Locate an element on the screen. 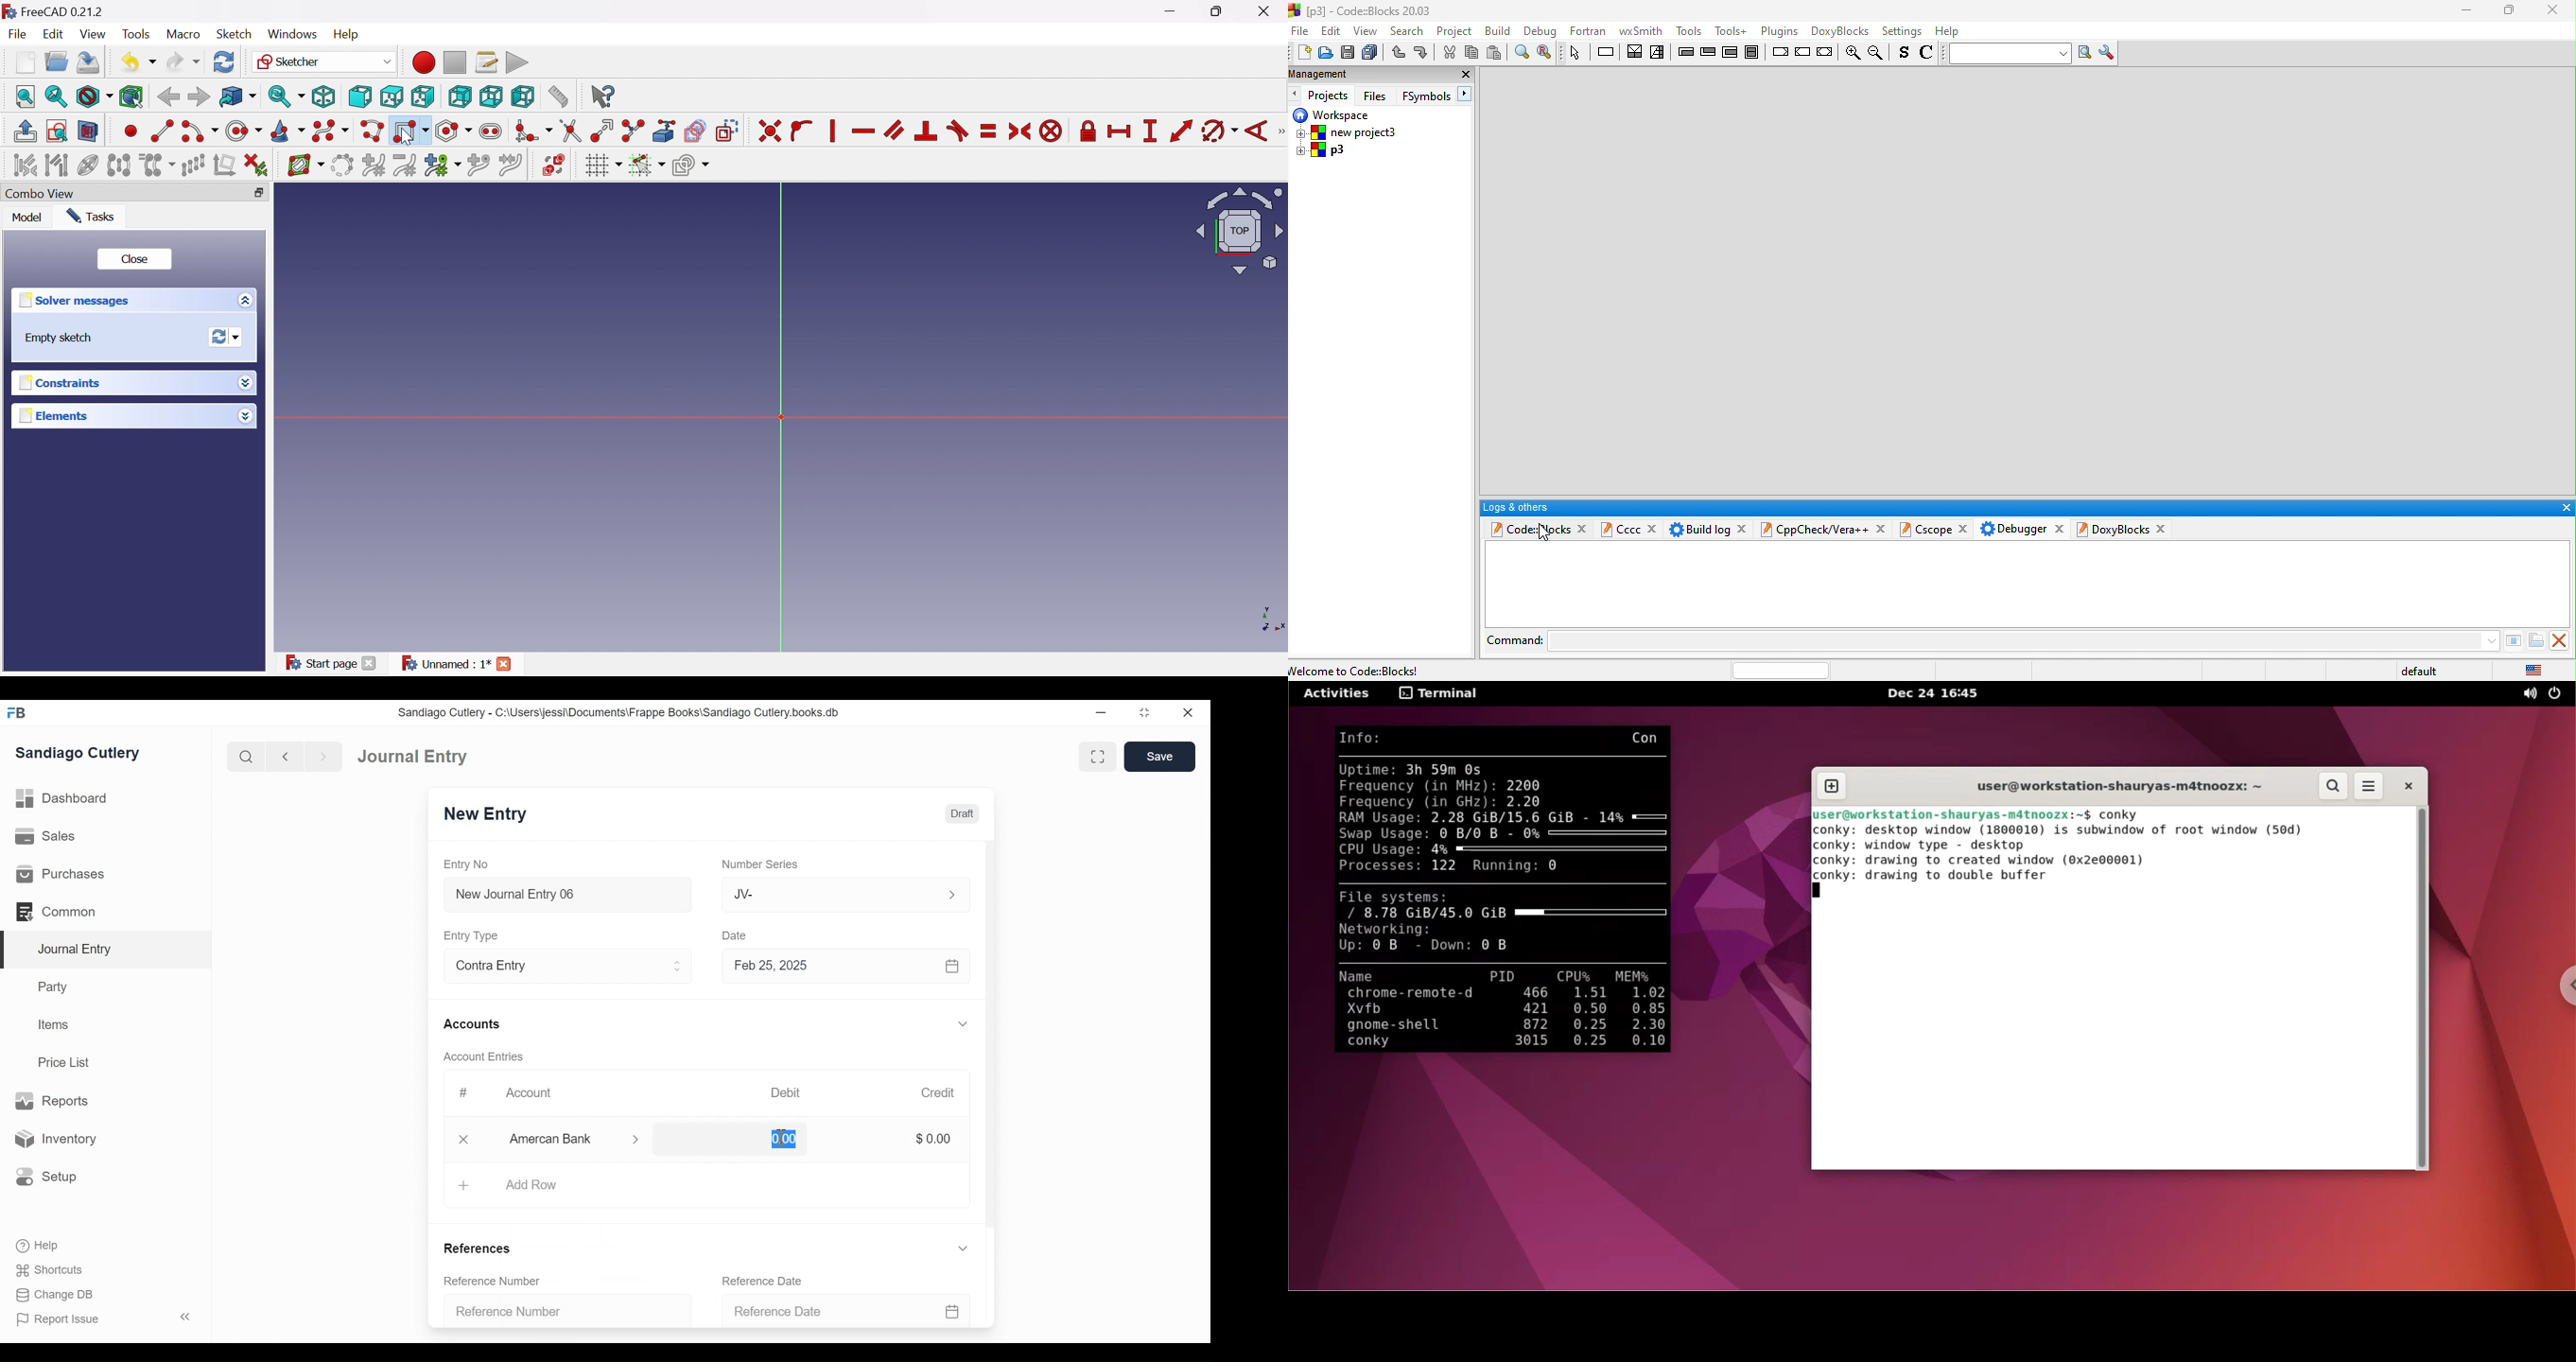 This screenshot has width=2576, height=1372. Reference Number is located at coordinates (499, 1282).